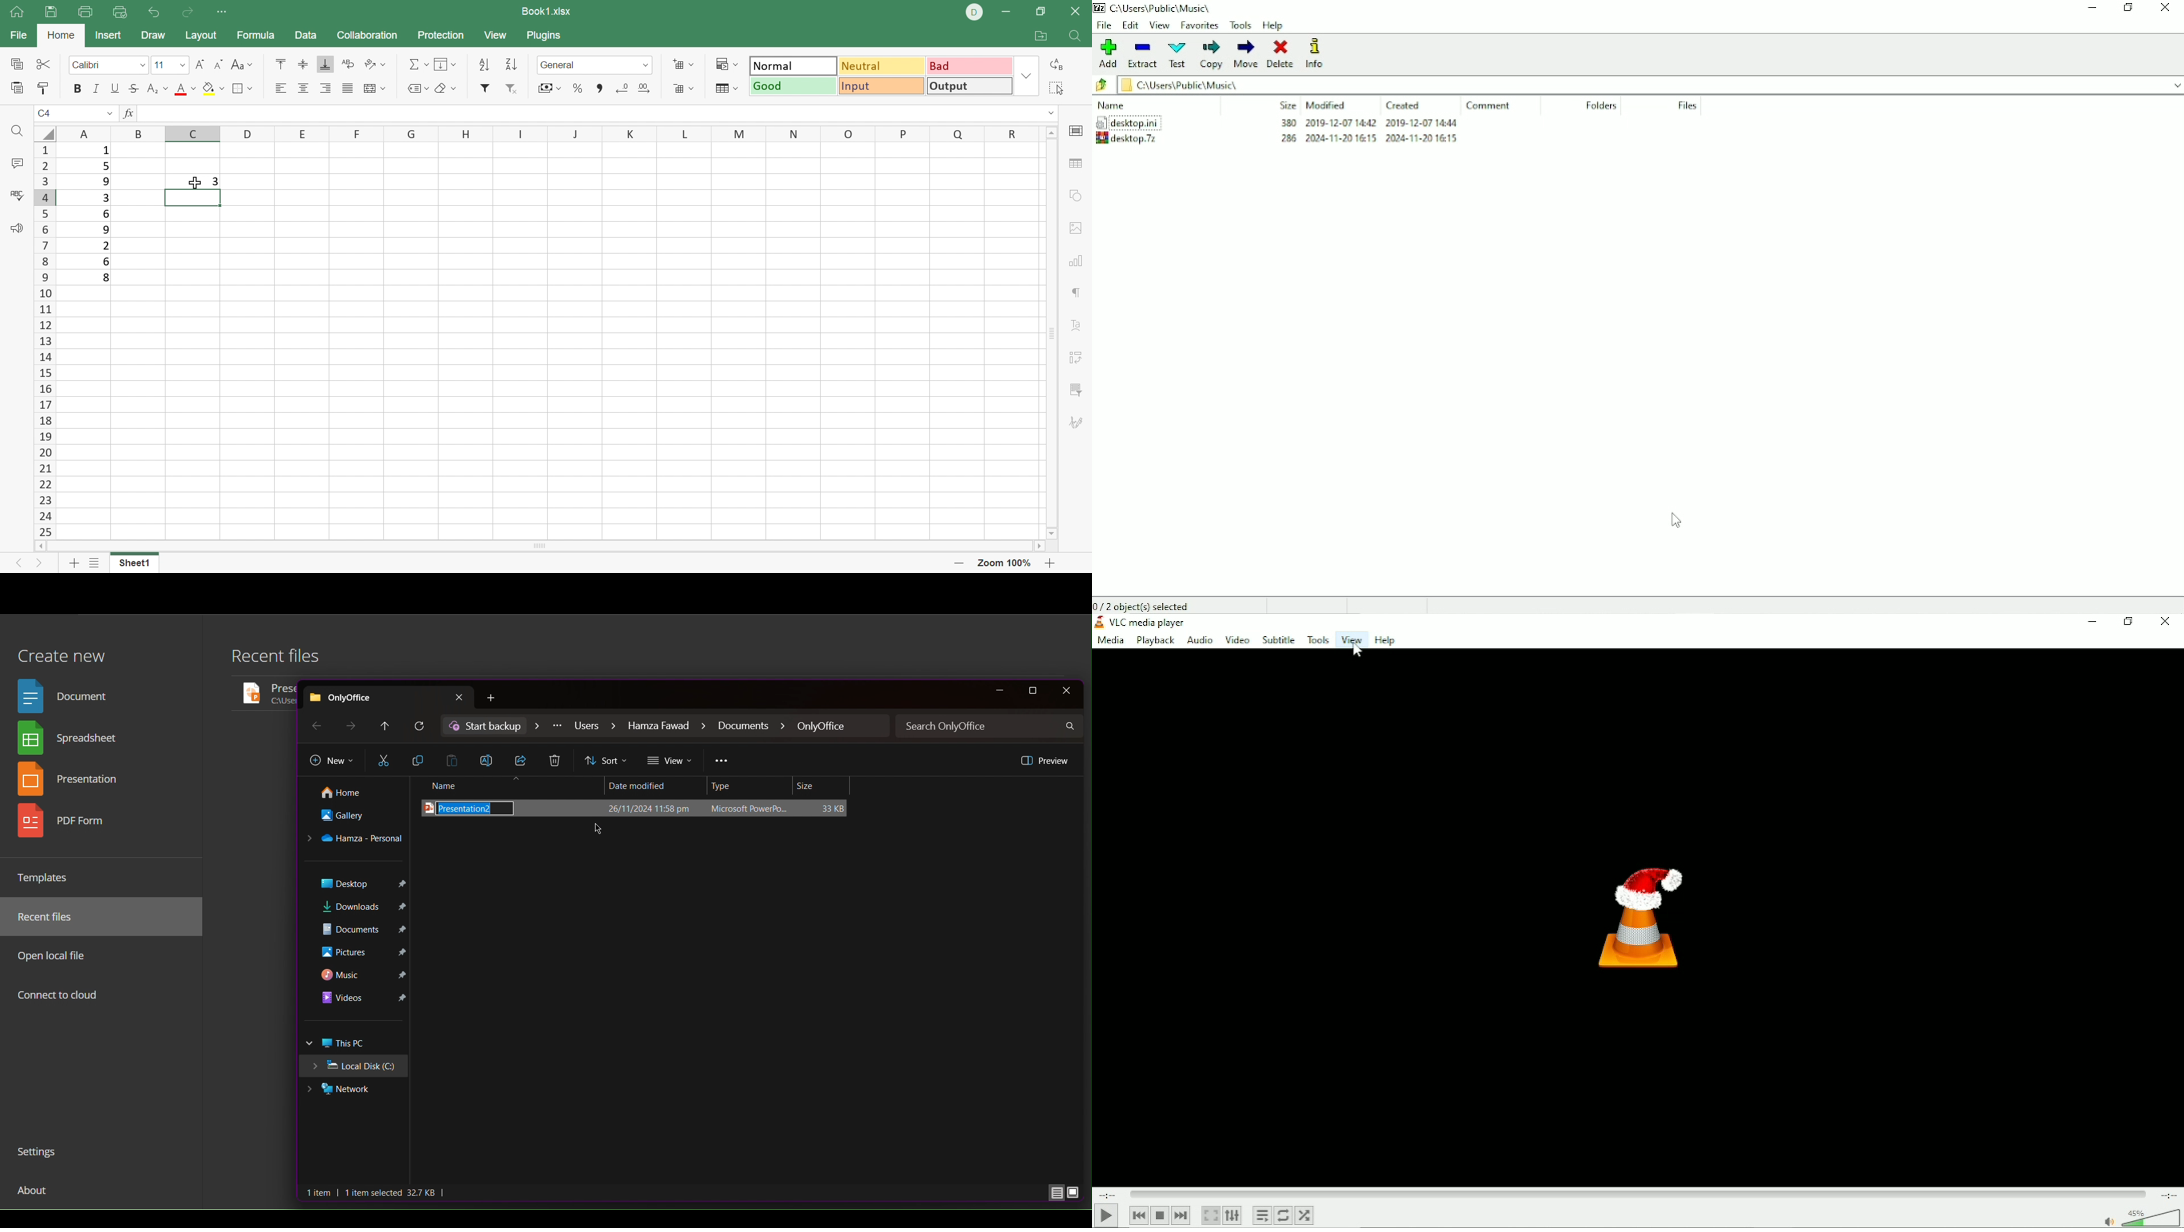 This screenshot has width=2184, height=1232. What do you see at coordinates (483, 65) in the screenshot?
I see `Sort descending` at bounding box center [483, 65].